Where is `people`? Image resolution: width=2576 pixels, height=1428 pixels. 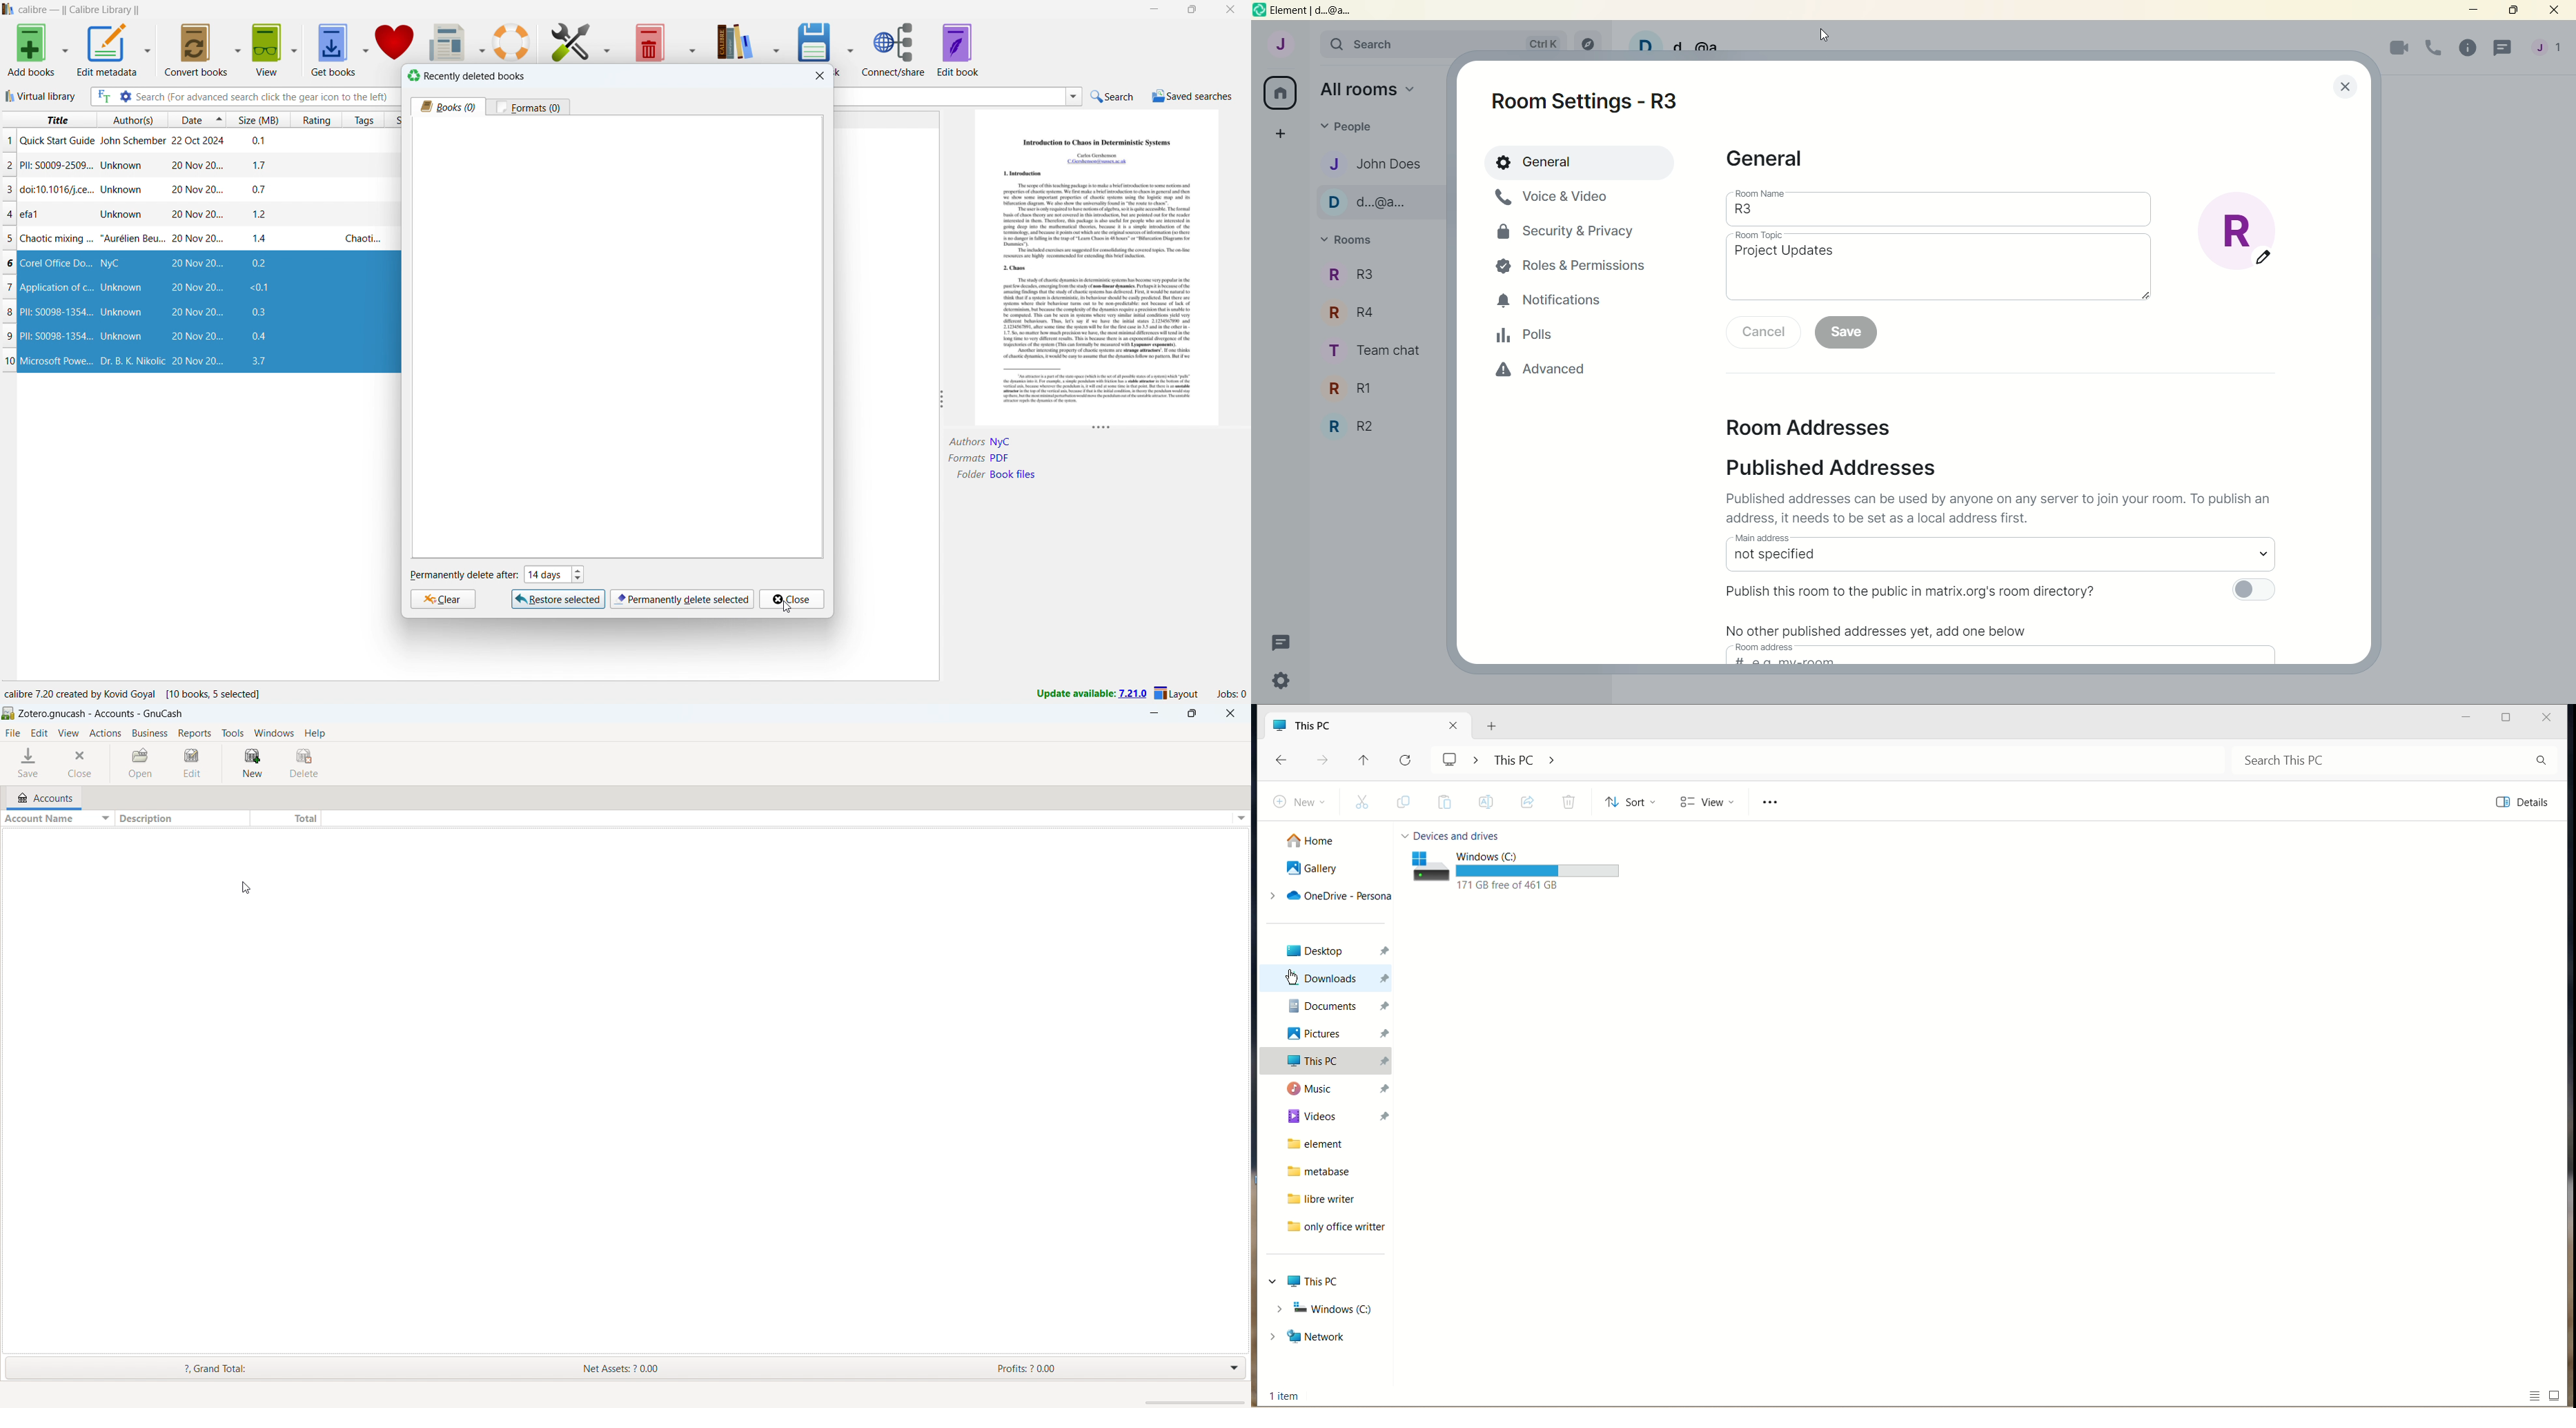 people is located at coordinates (1353, 127).